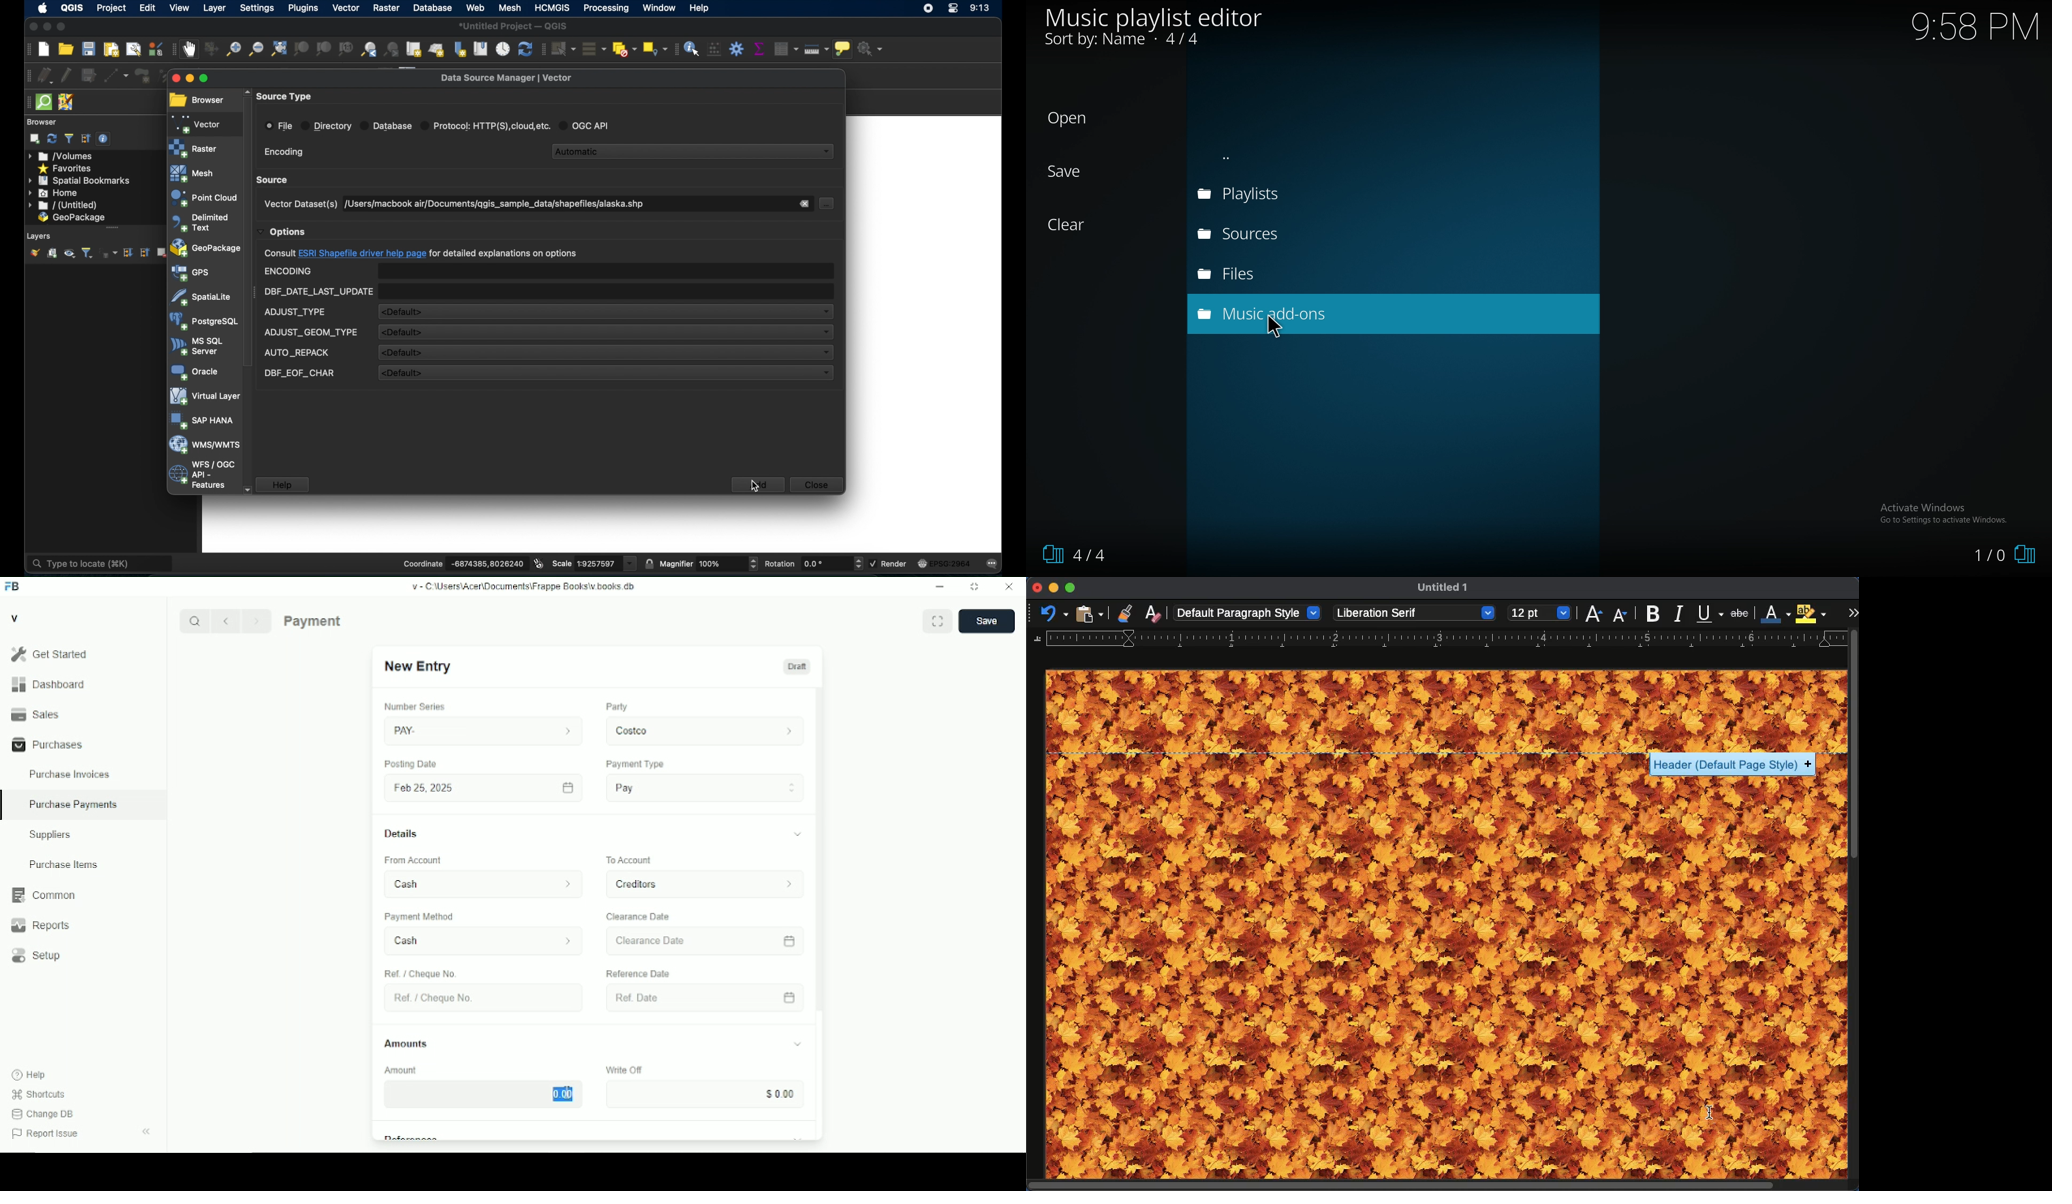 Image resolution: width=2072 pixels, height=1204 pixels. I want to click on To Account, so click(627, 859).